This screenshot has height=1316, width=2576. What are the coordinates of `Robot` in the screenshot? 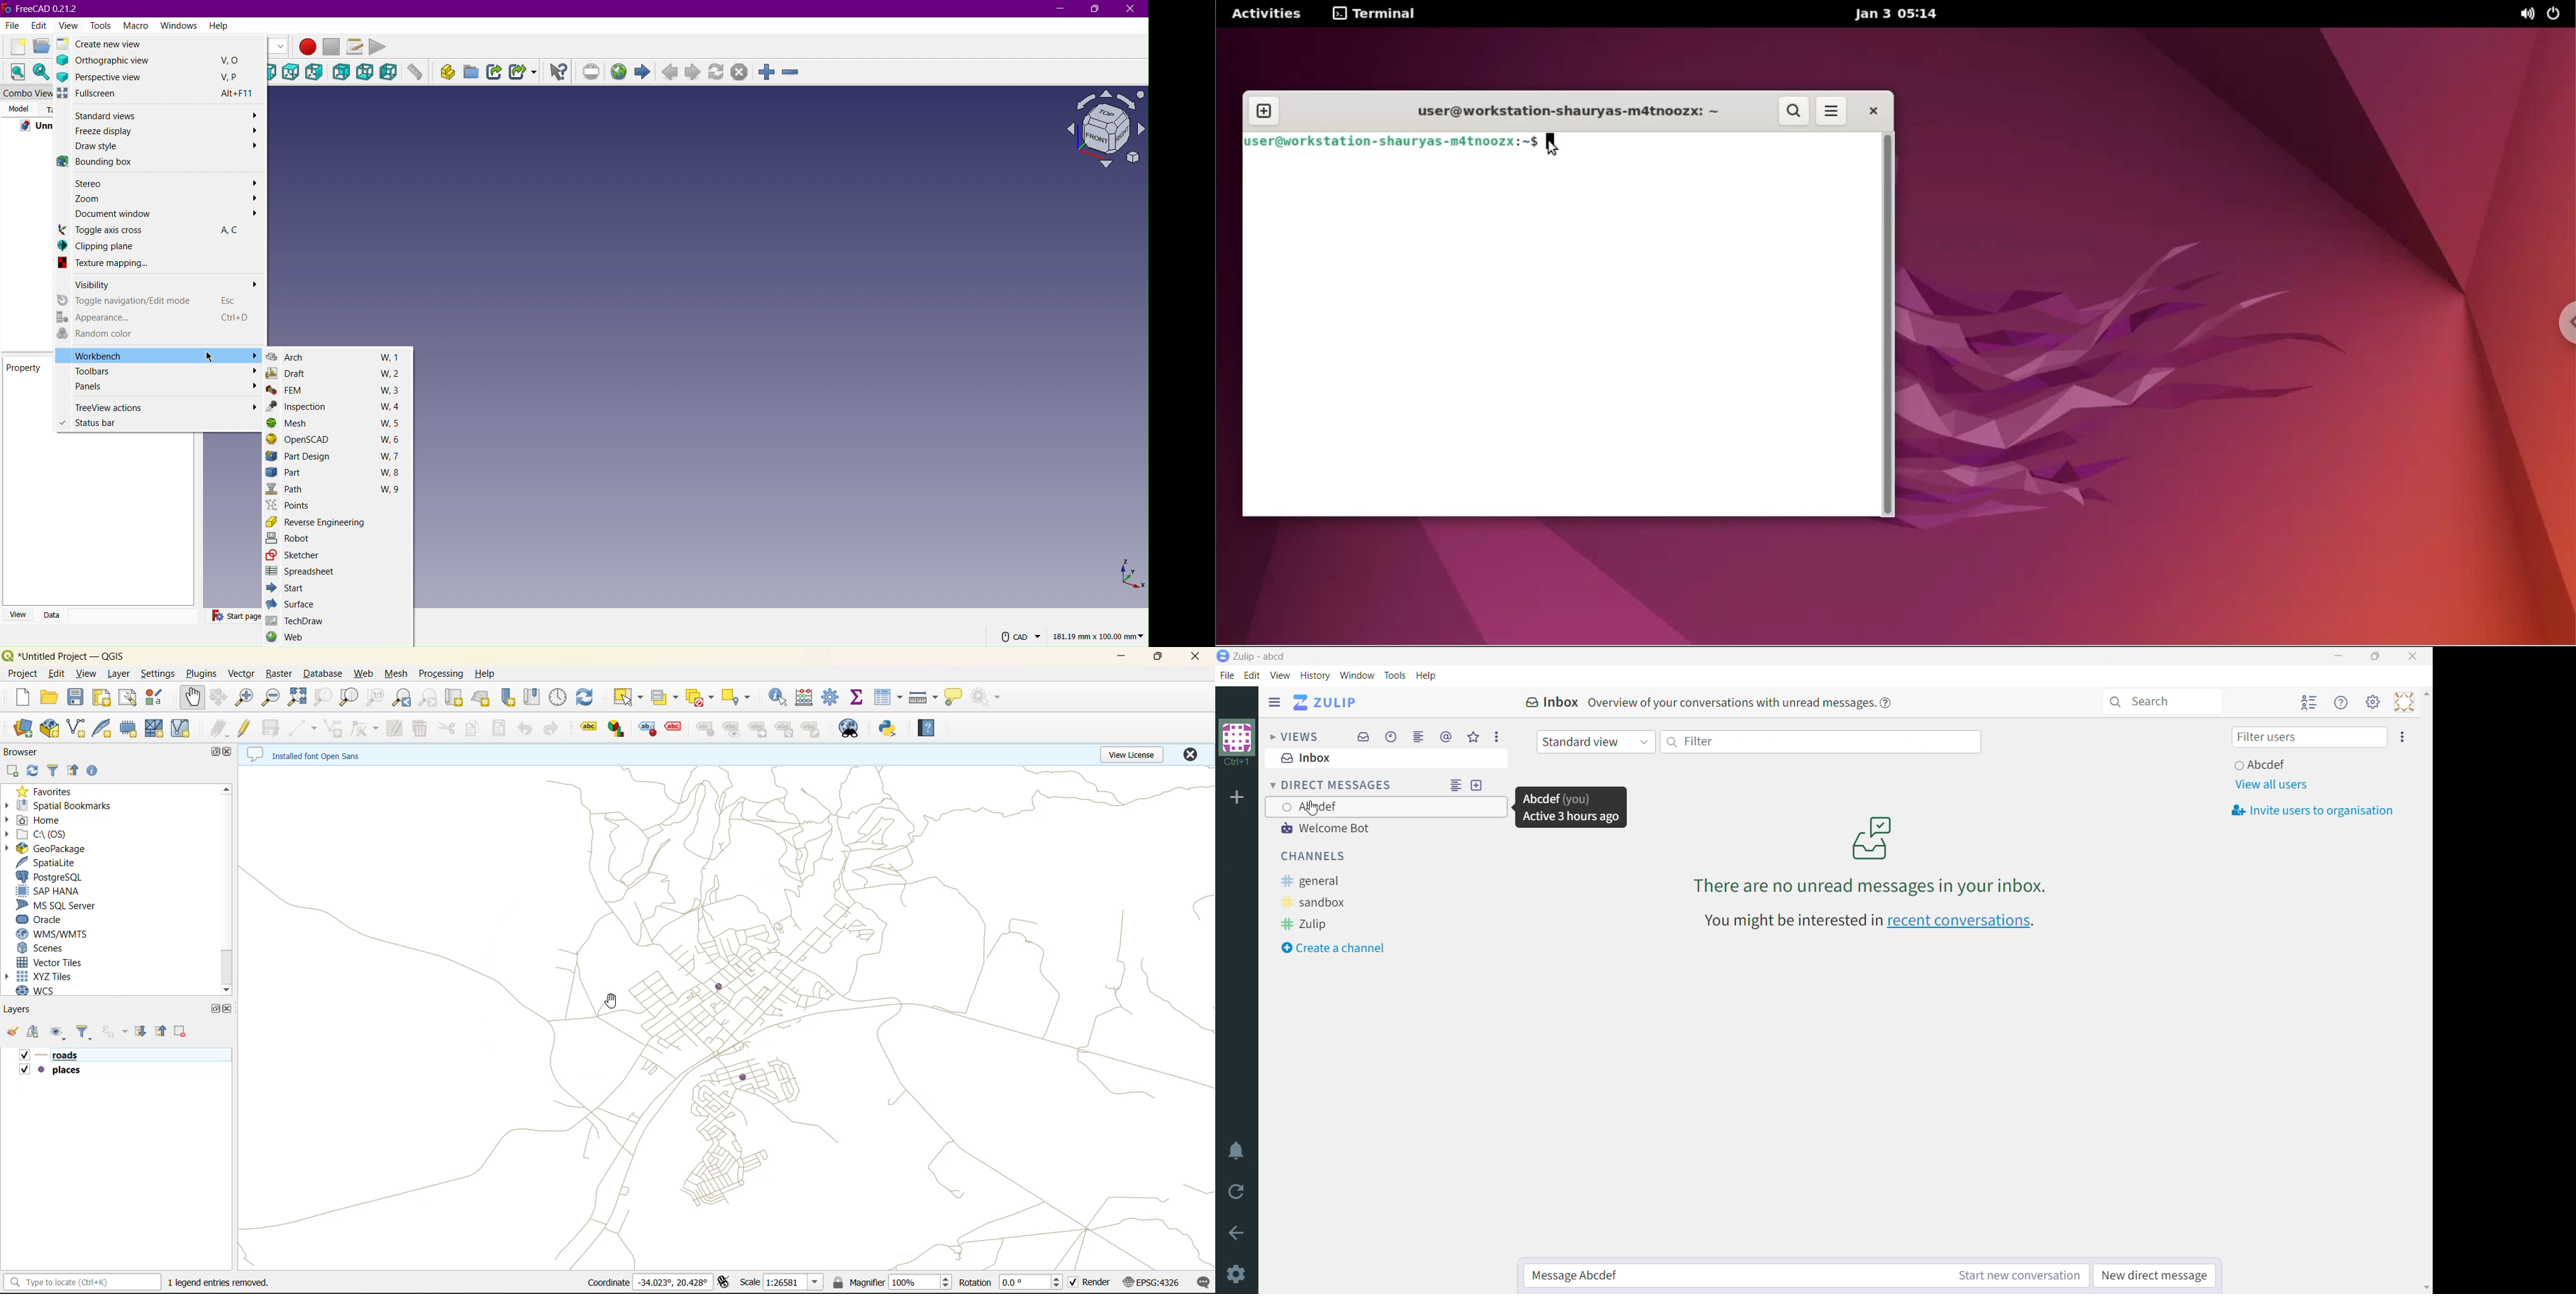 It's located at (290, 540).